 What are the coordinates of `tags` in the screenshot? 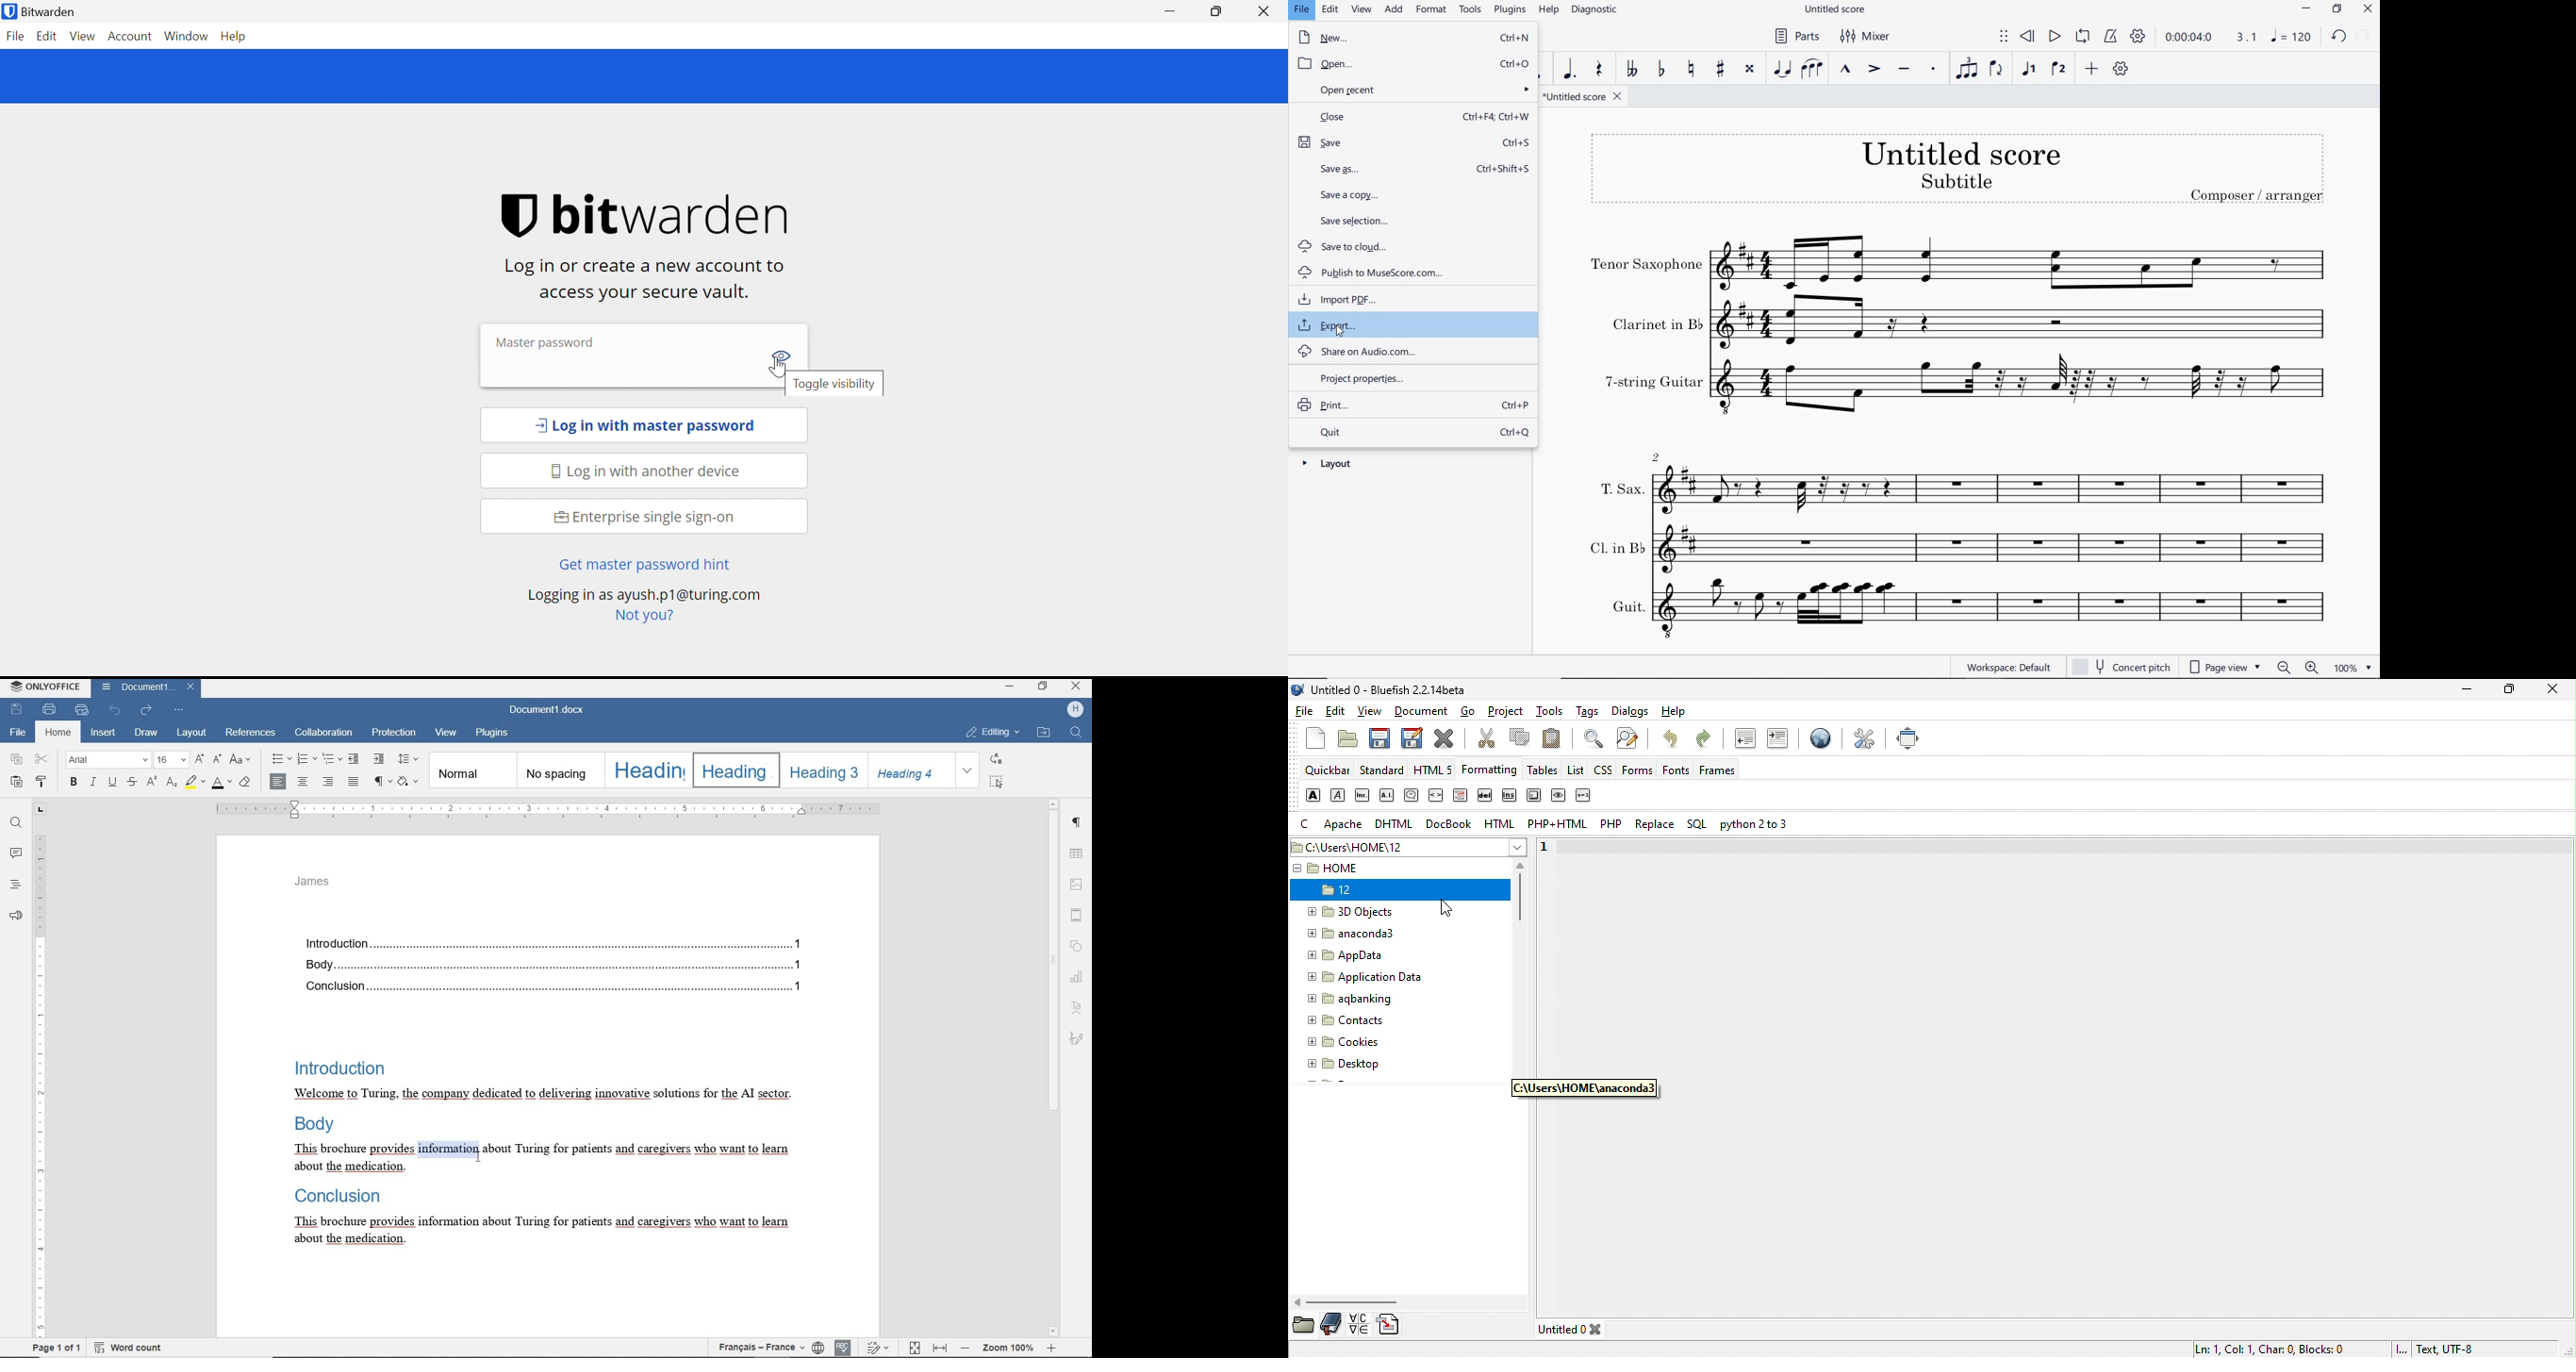 It's located at (1587, 710).